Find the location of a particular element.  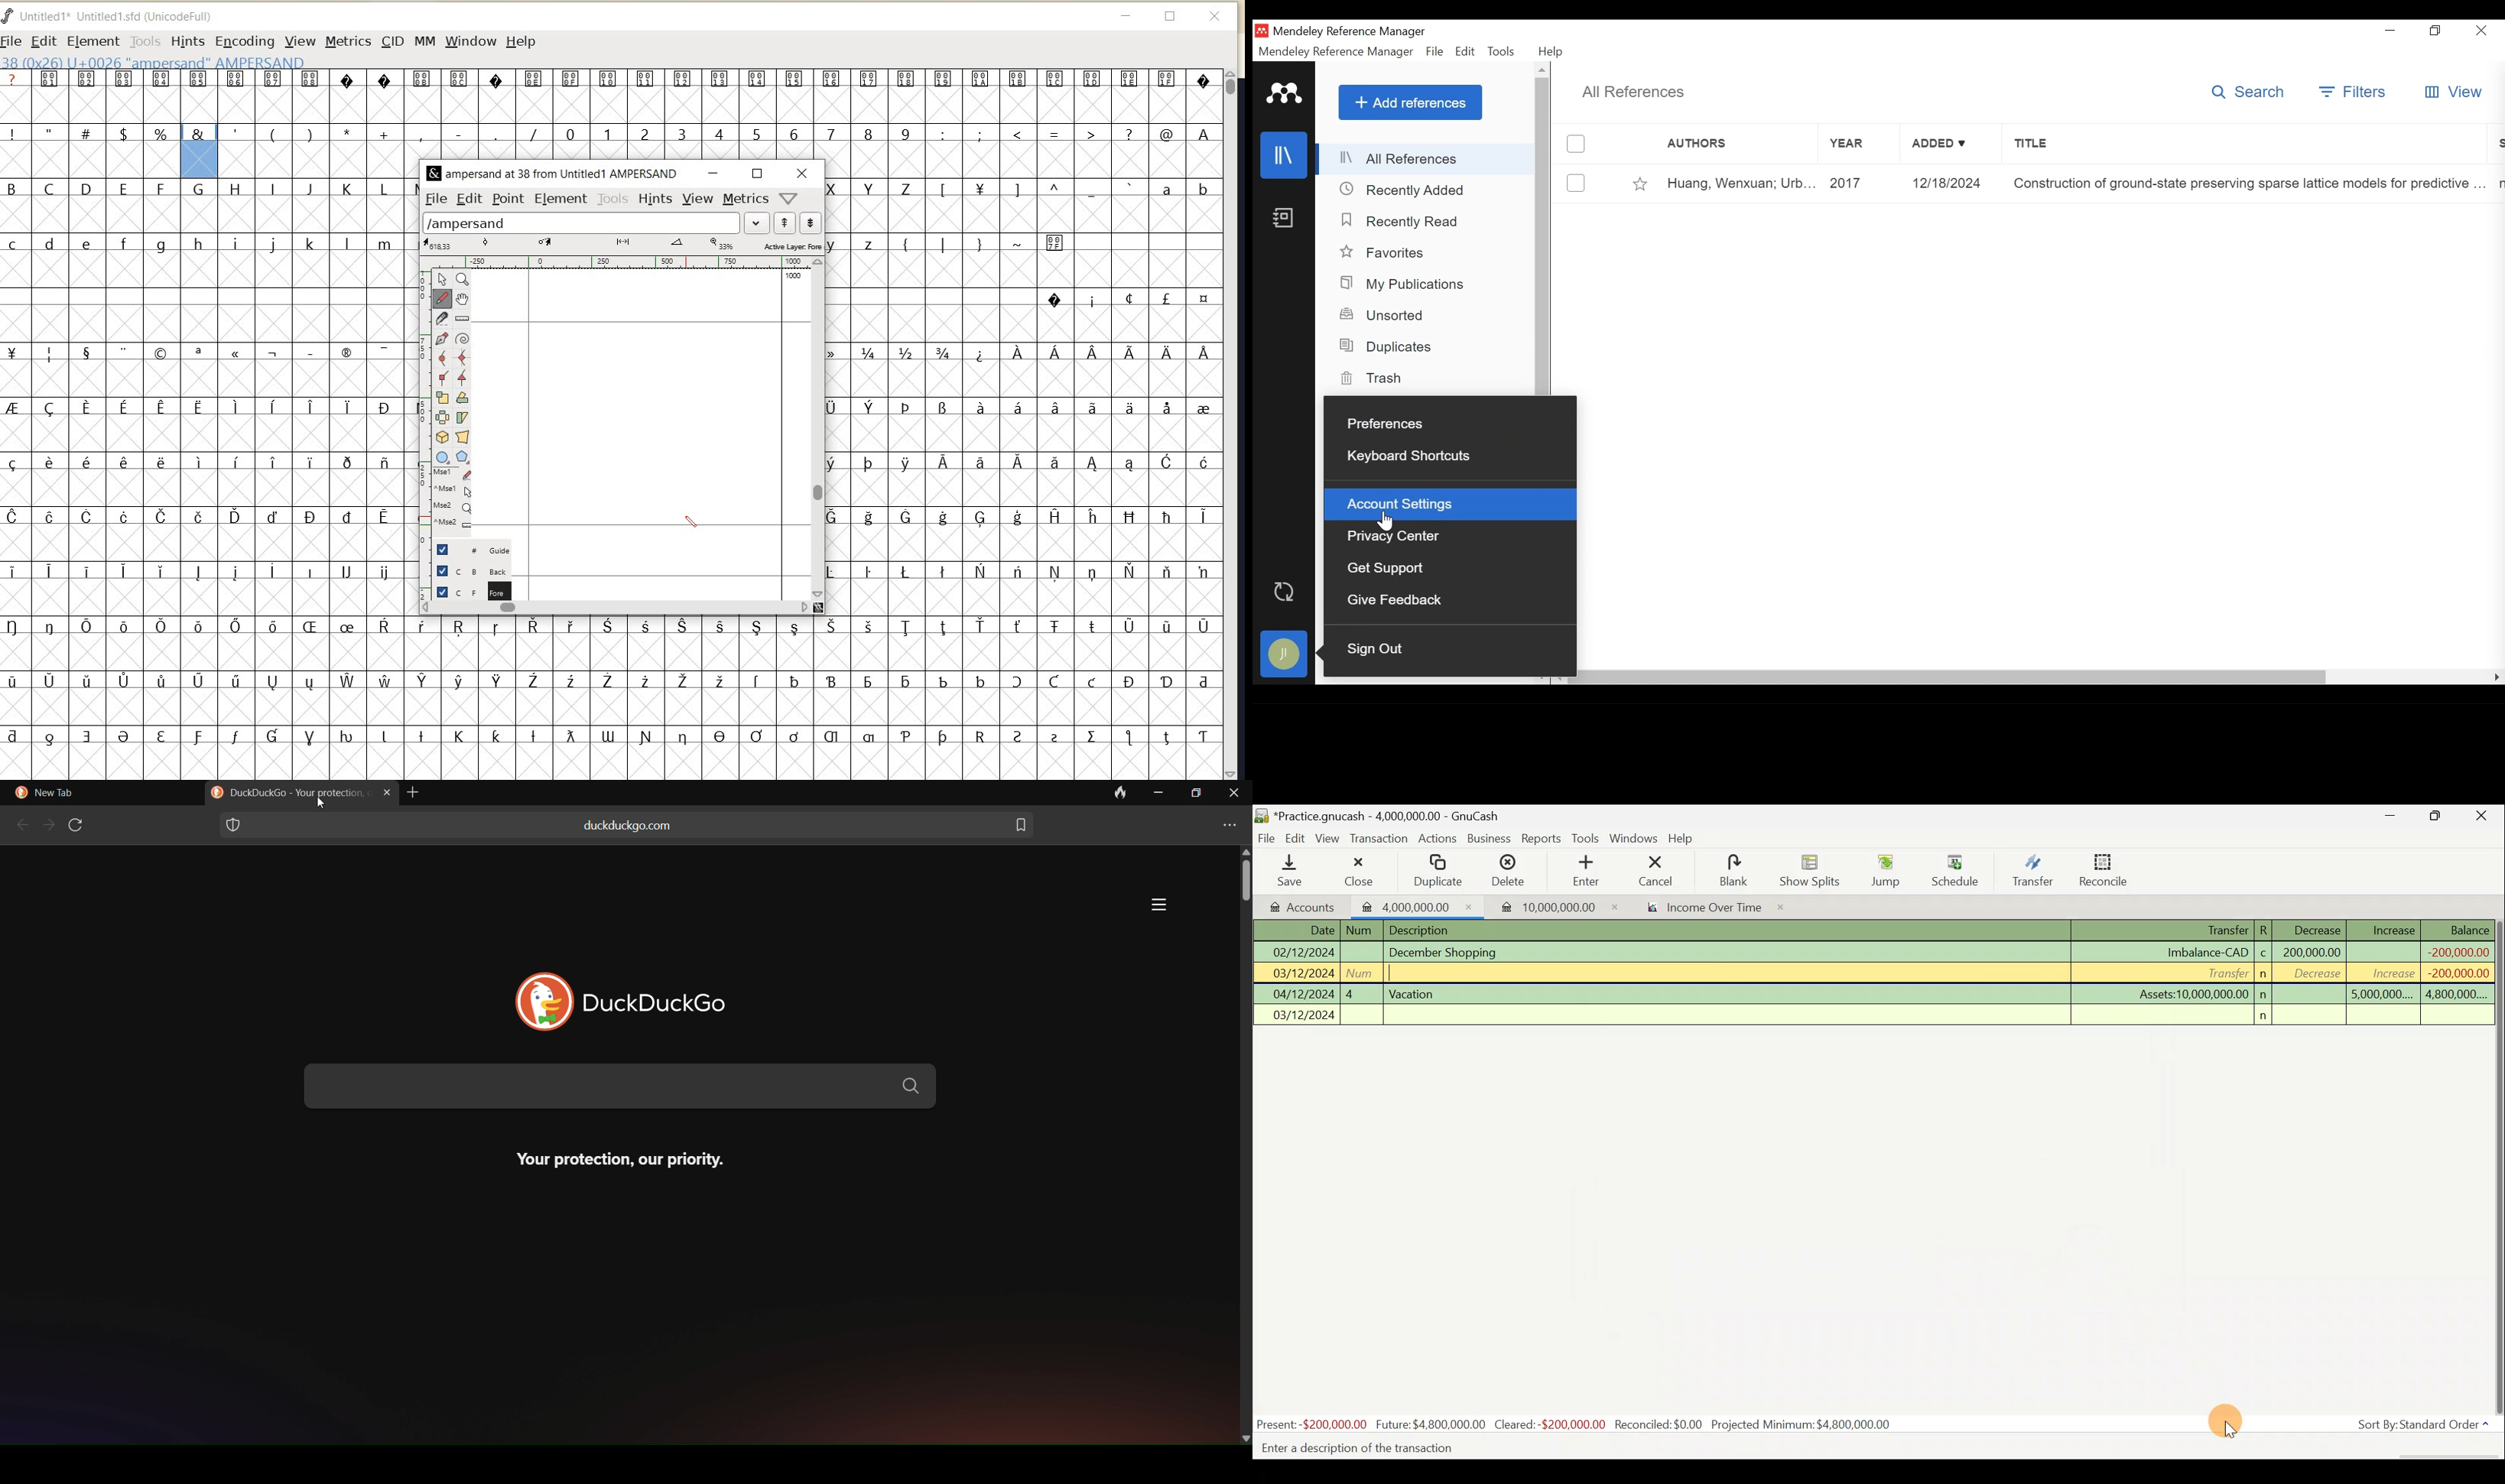

Reports is located at coordinates (1541, 839).